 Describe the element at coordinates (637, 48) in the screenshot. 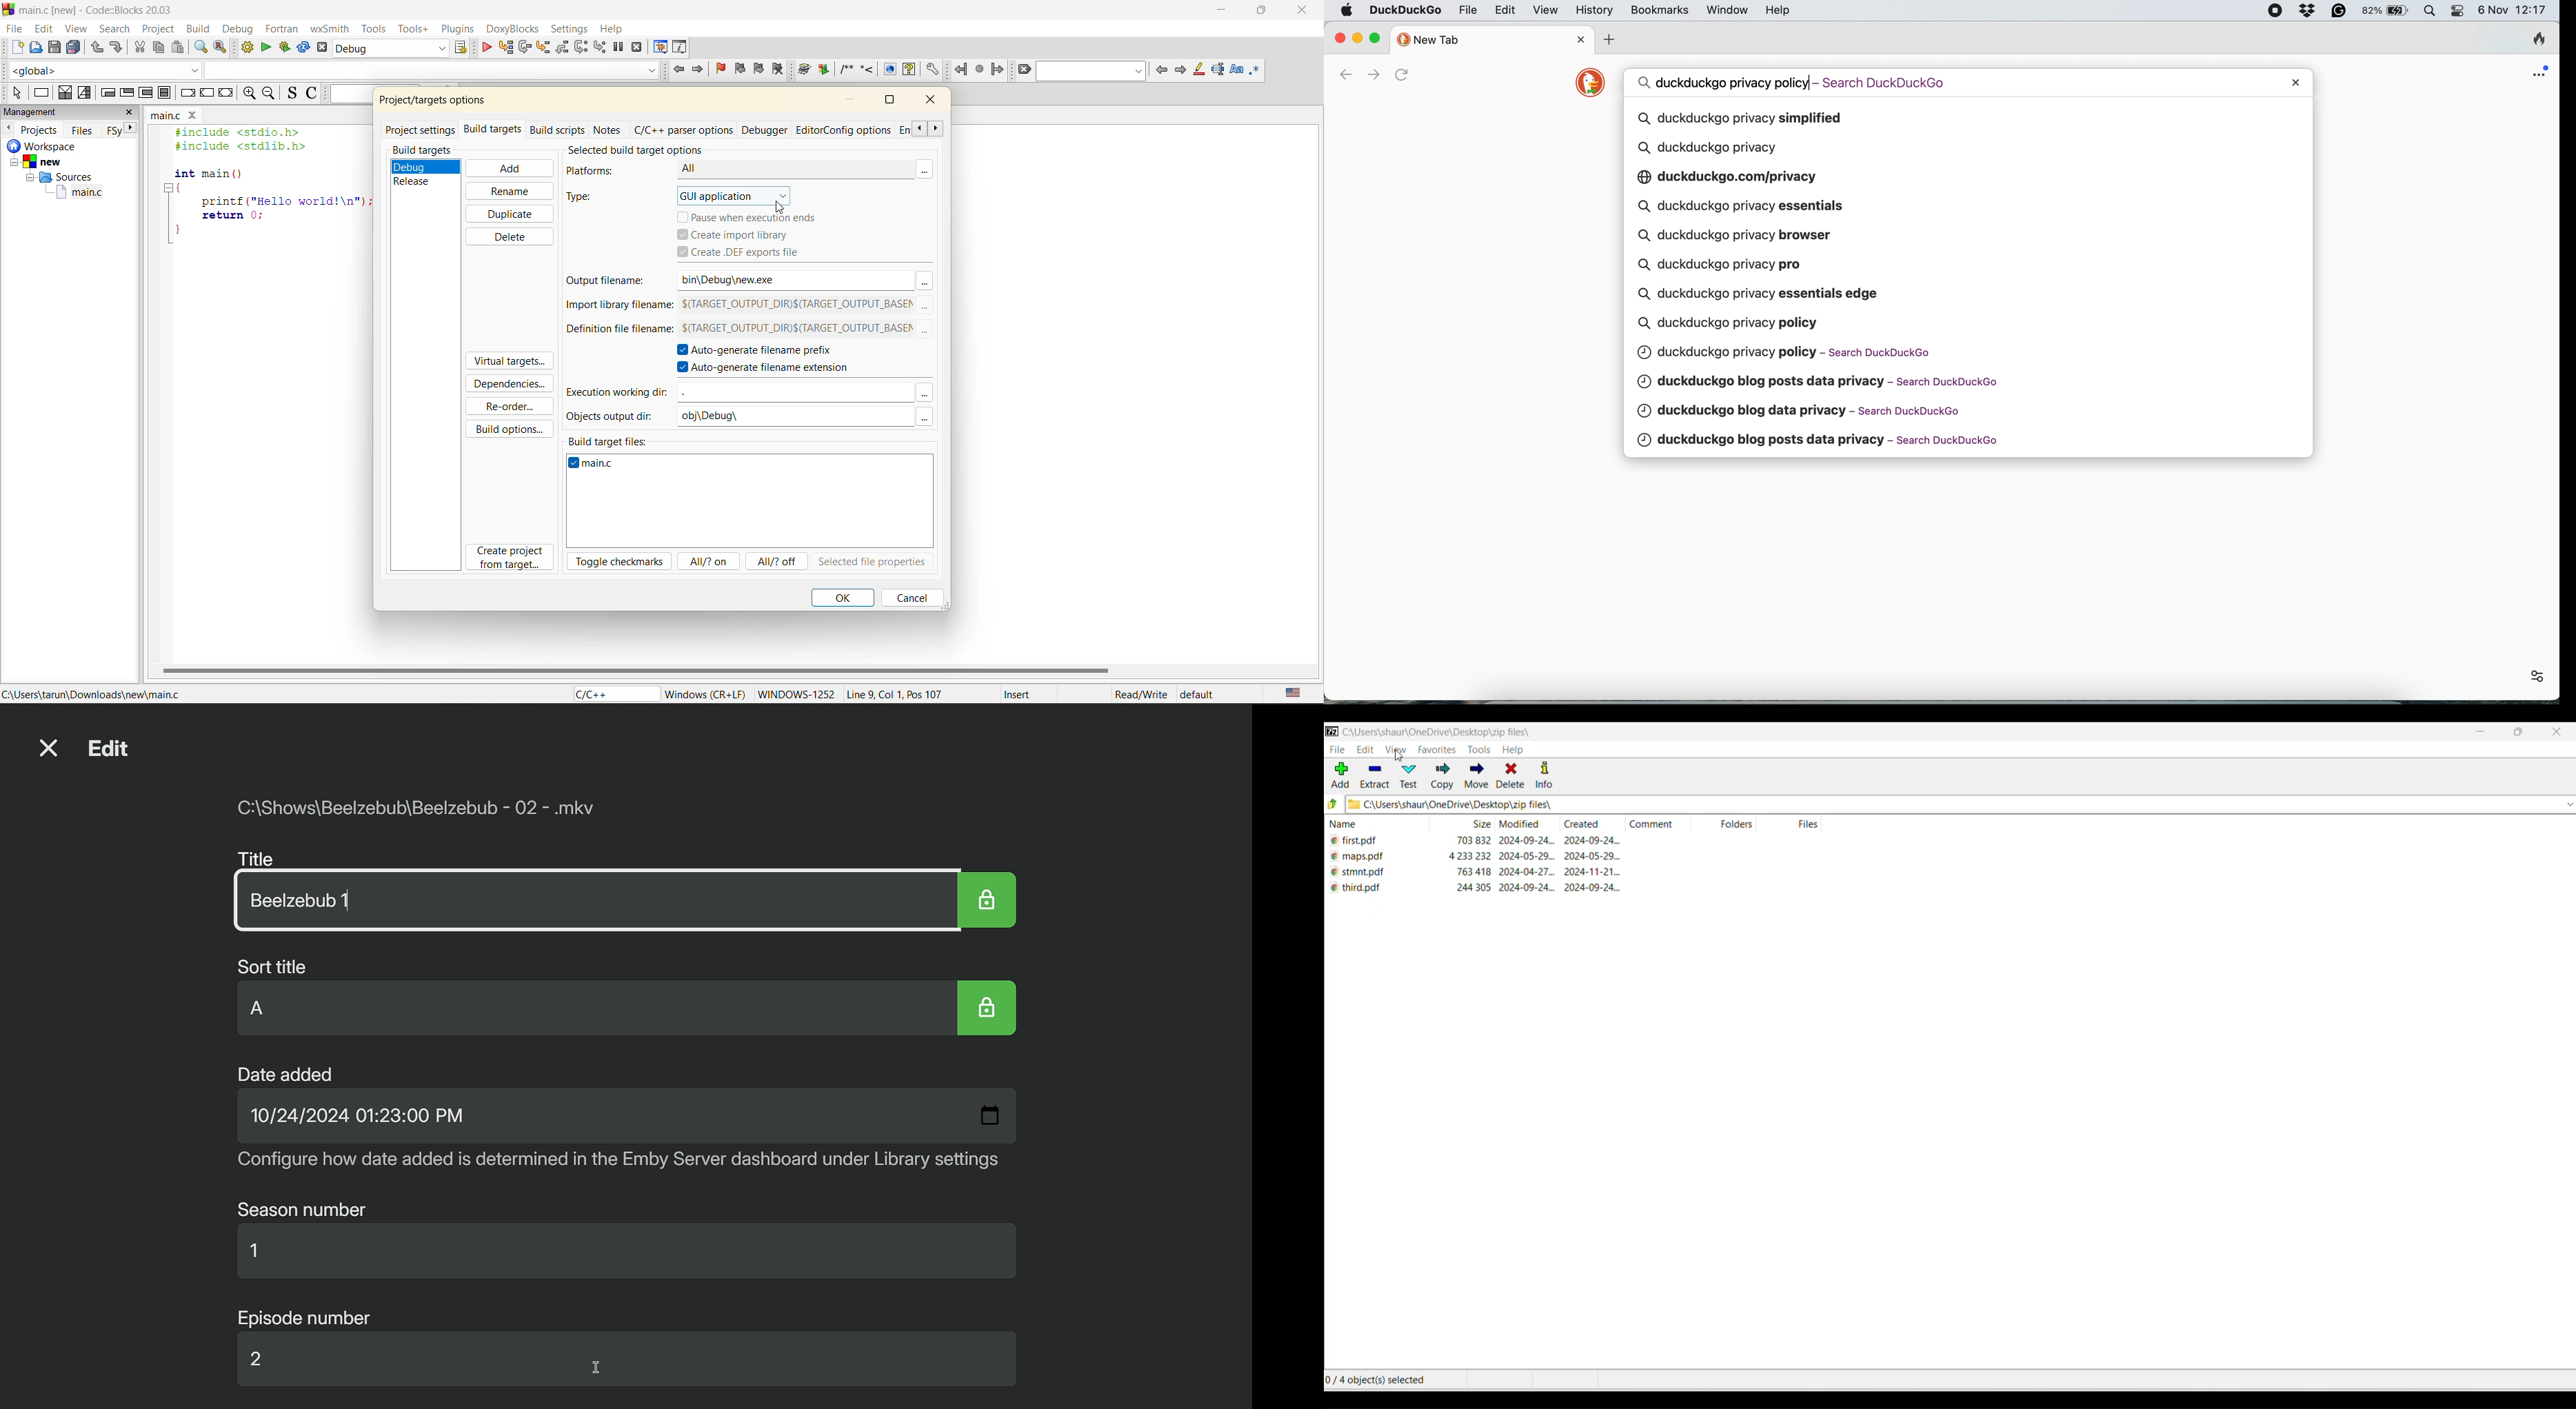

I see `stop debugger` at that location.